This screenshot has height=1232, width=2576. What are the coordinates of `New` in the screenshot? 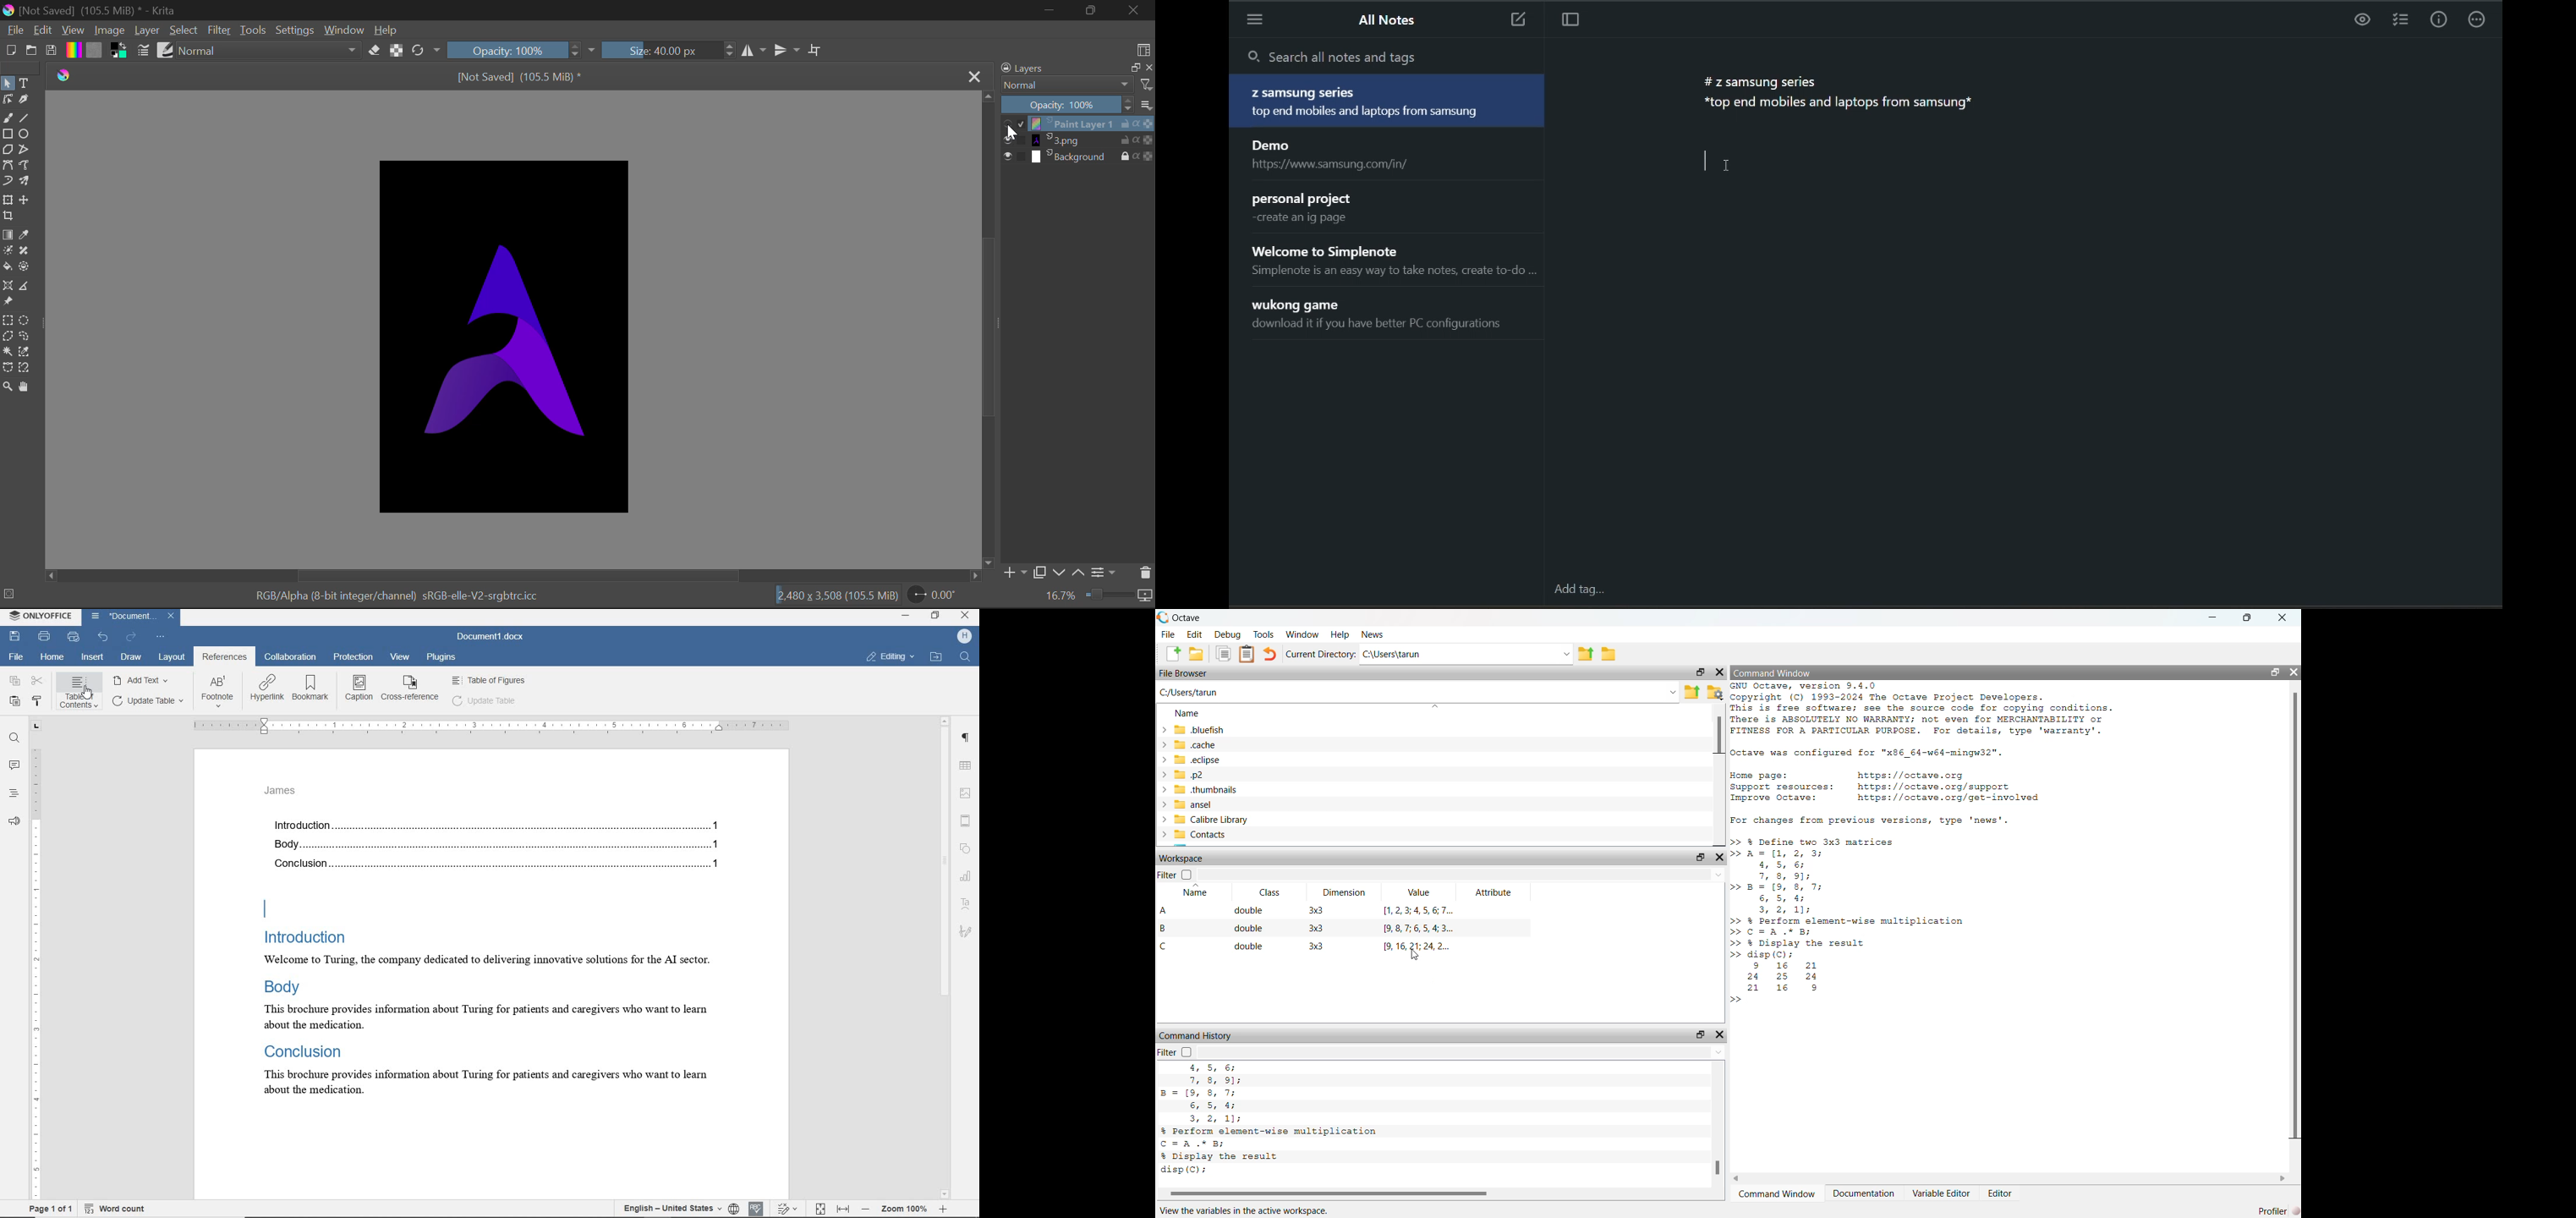 It's located at (11, 51).